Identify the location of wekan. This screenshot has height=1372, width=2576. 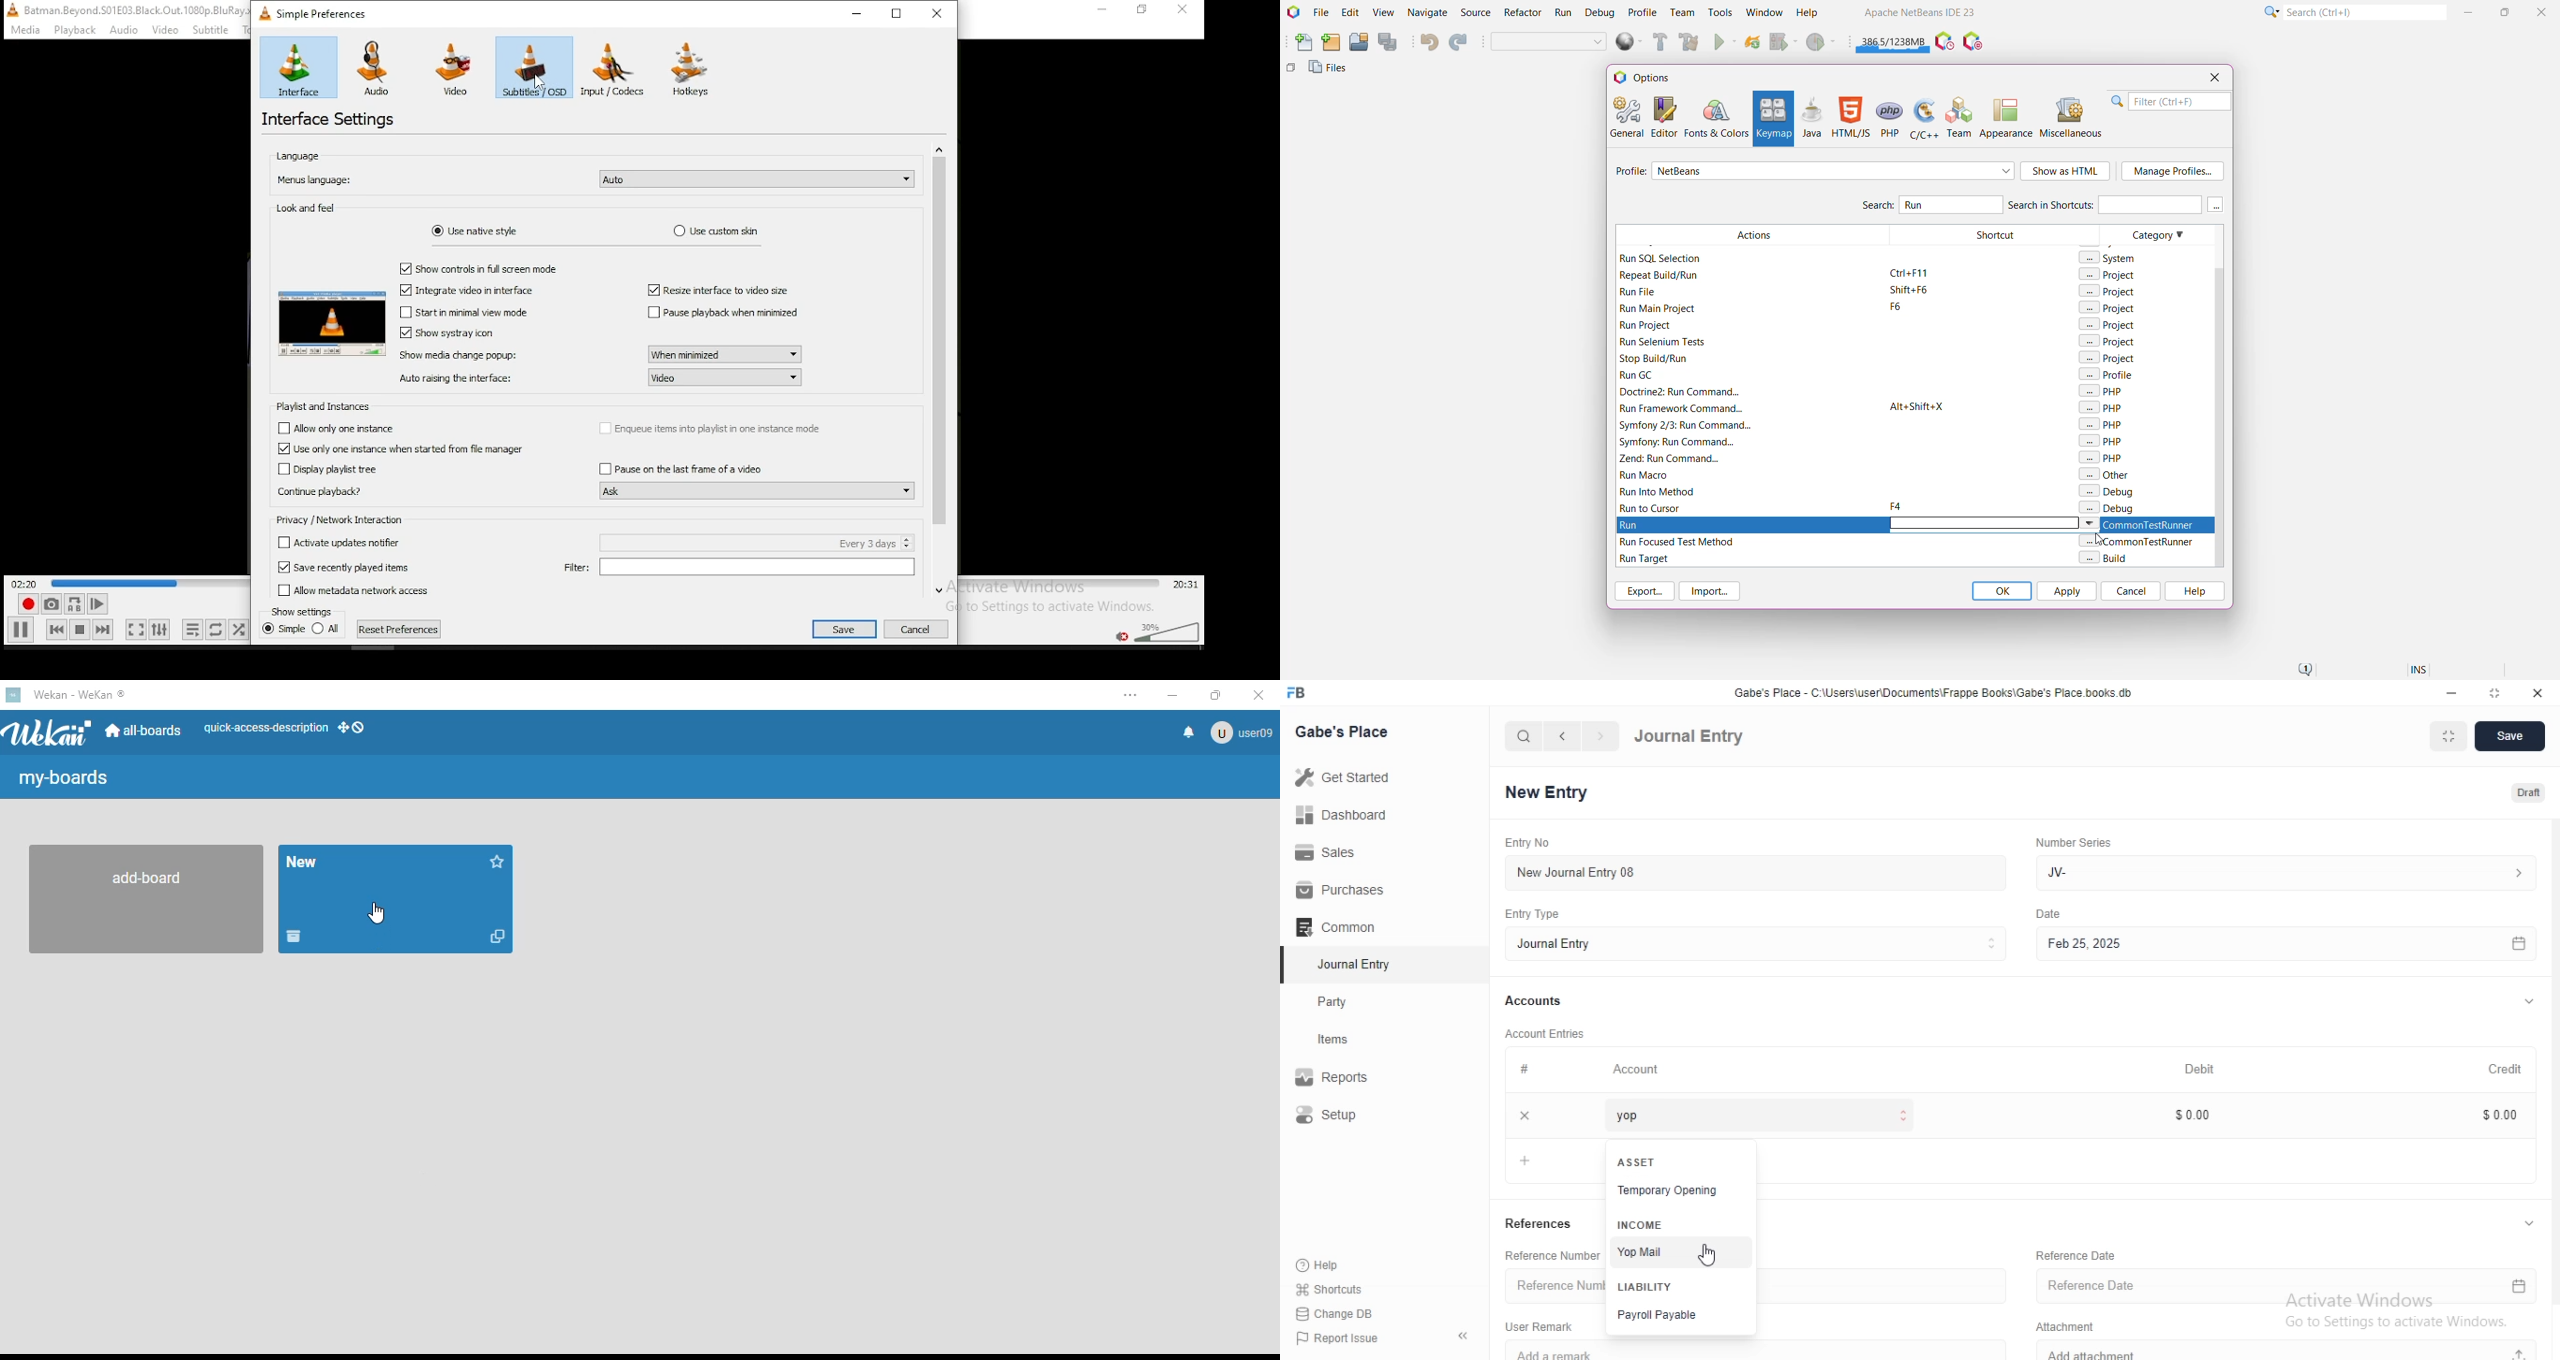
(50, 732).